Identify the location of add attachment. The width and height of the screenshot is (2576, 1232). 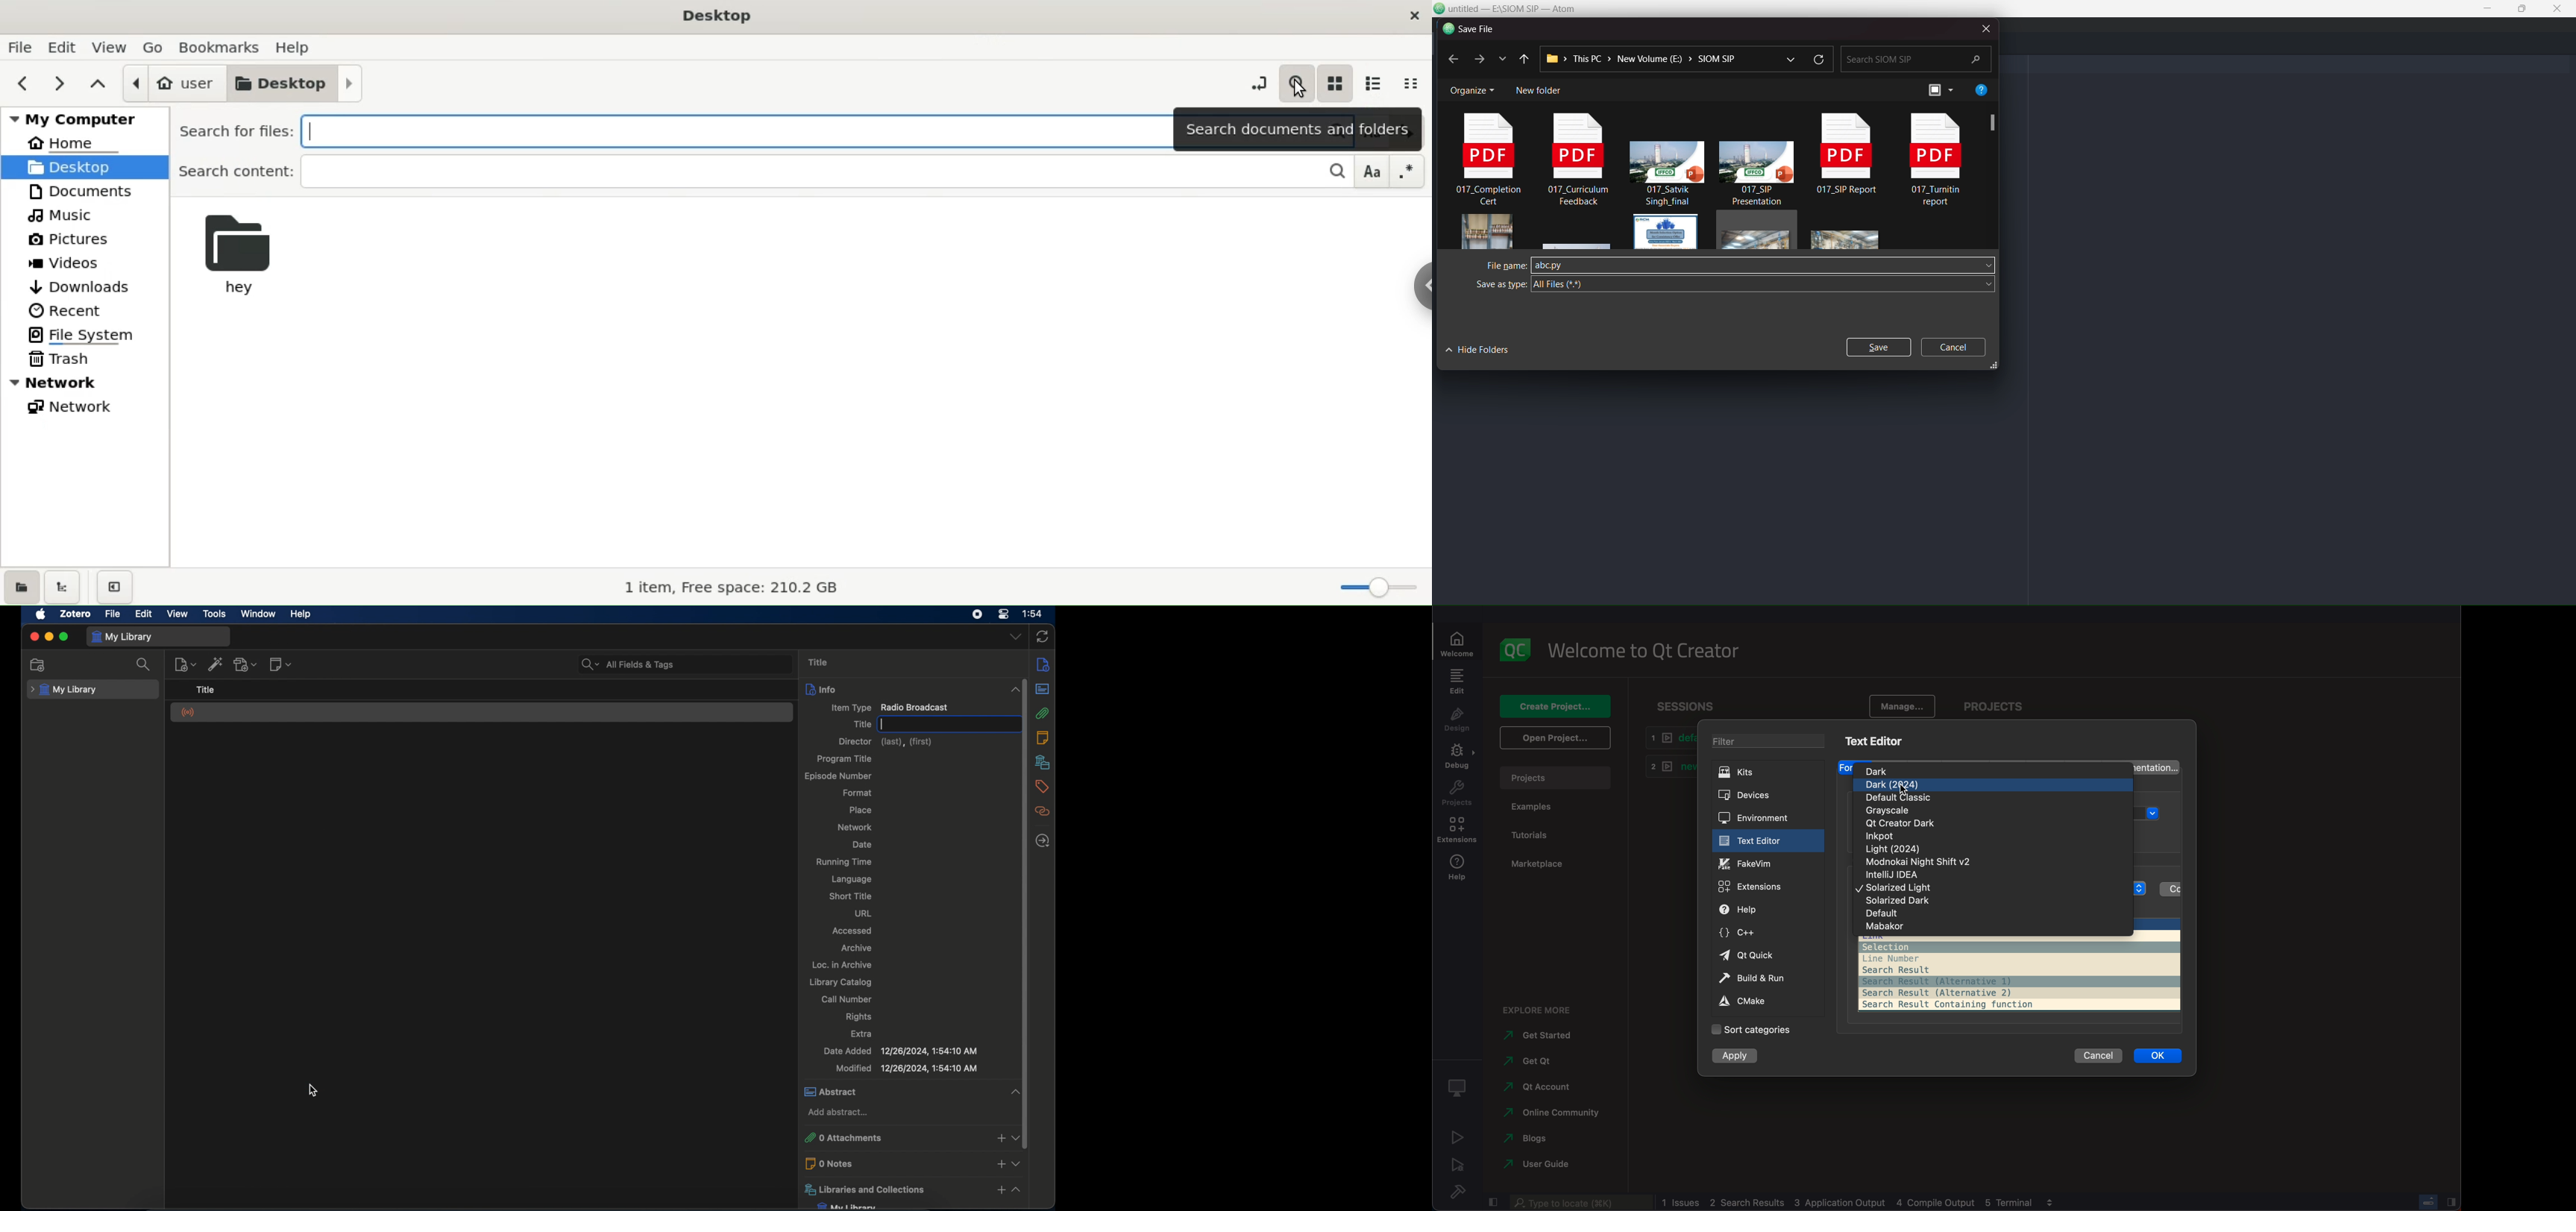
(246, 664).